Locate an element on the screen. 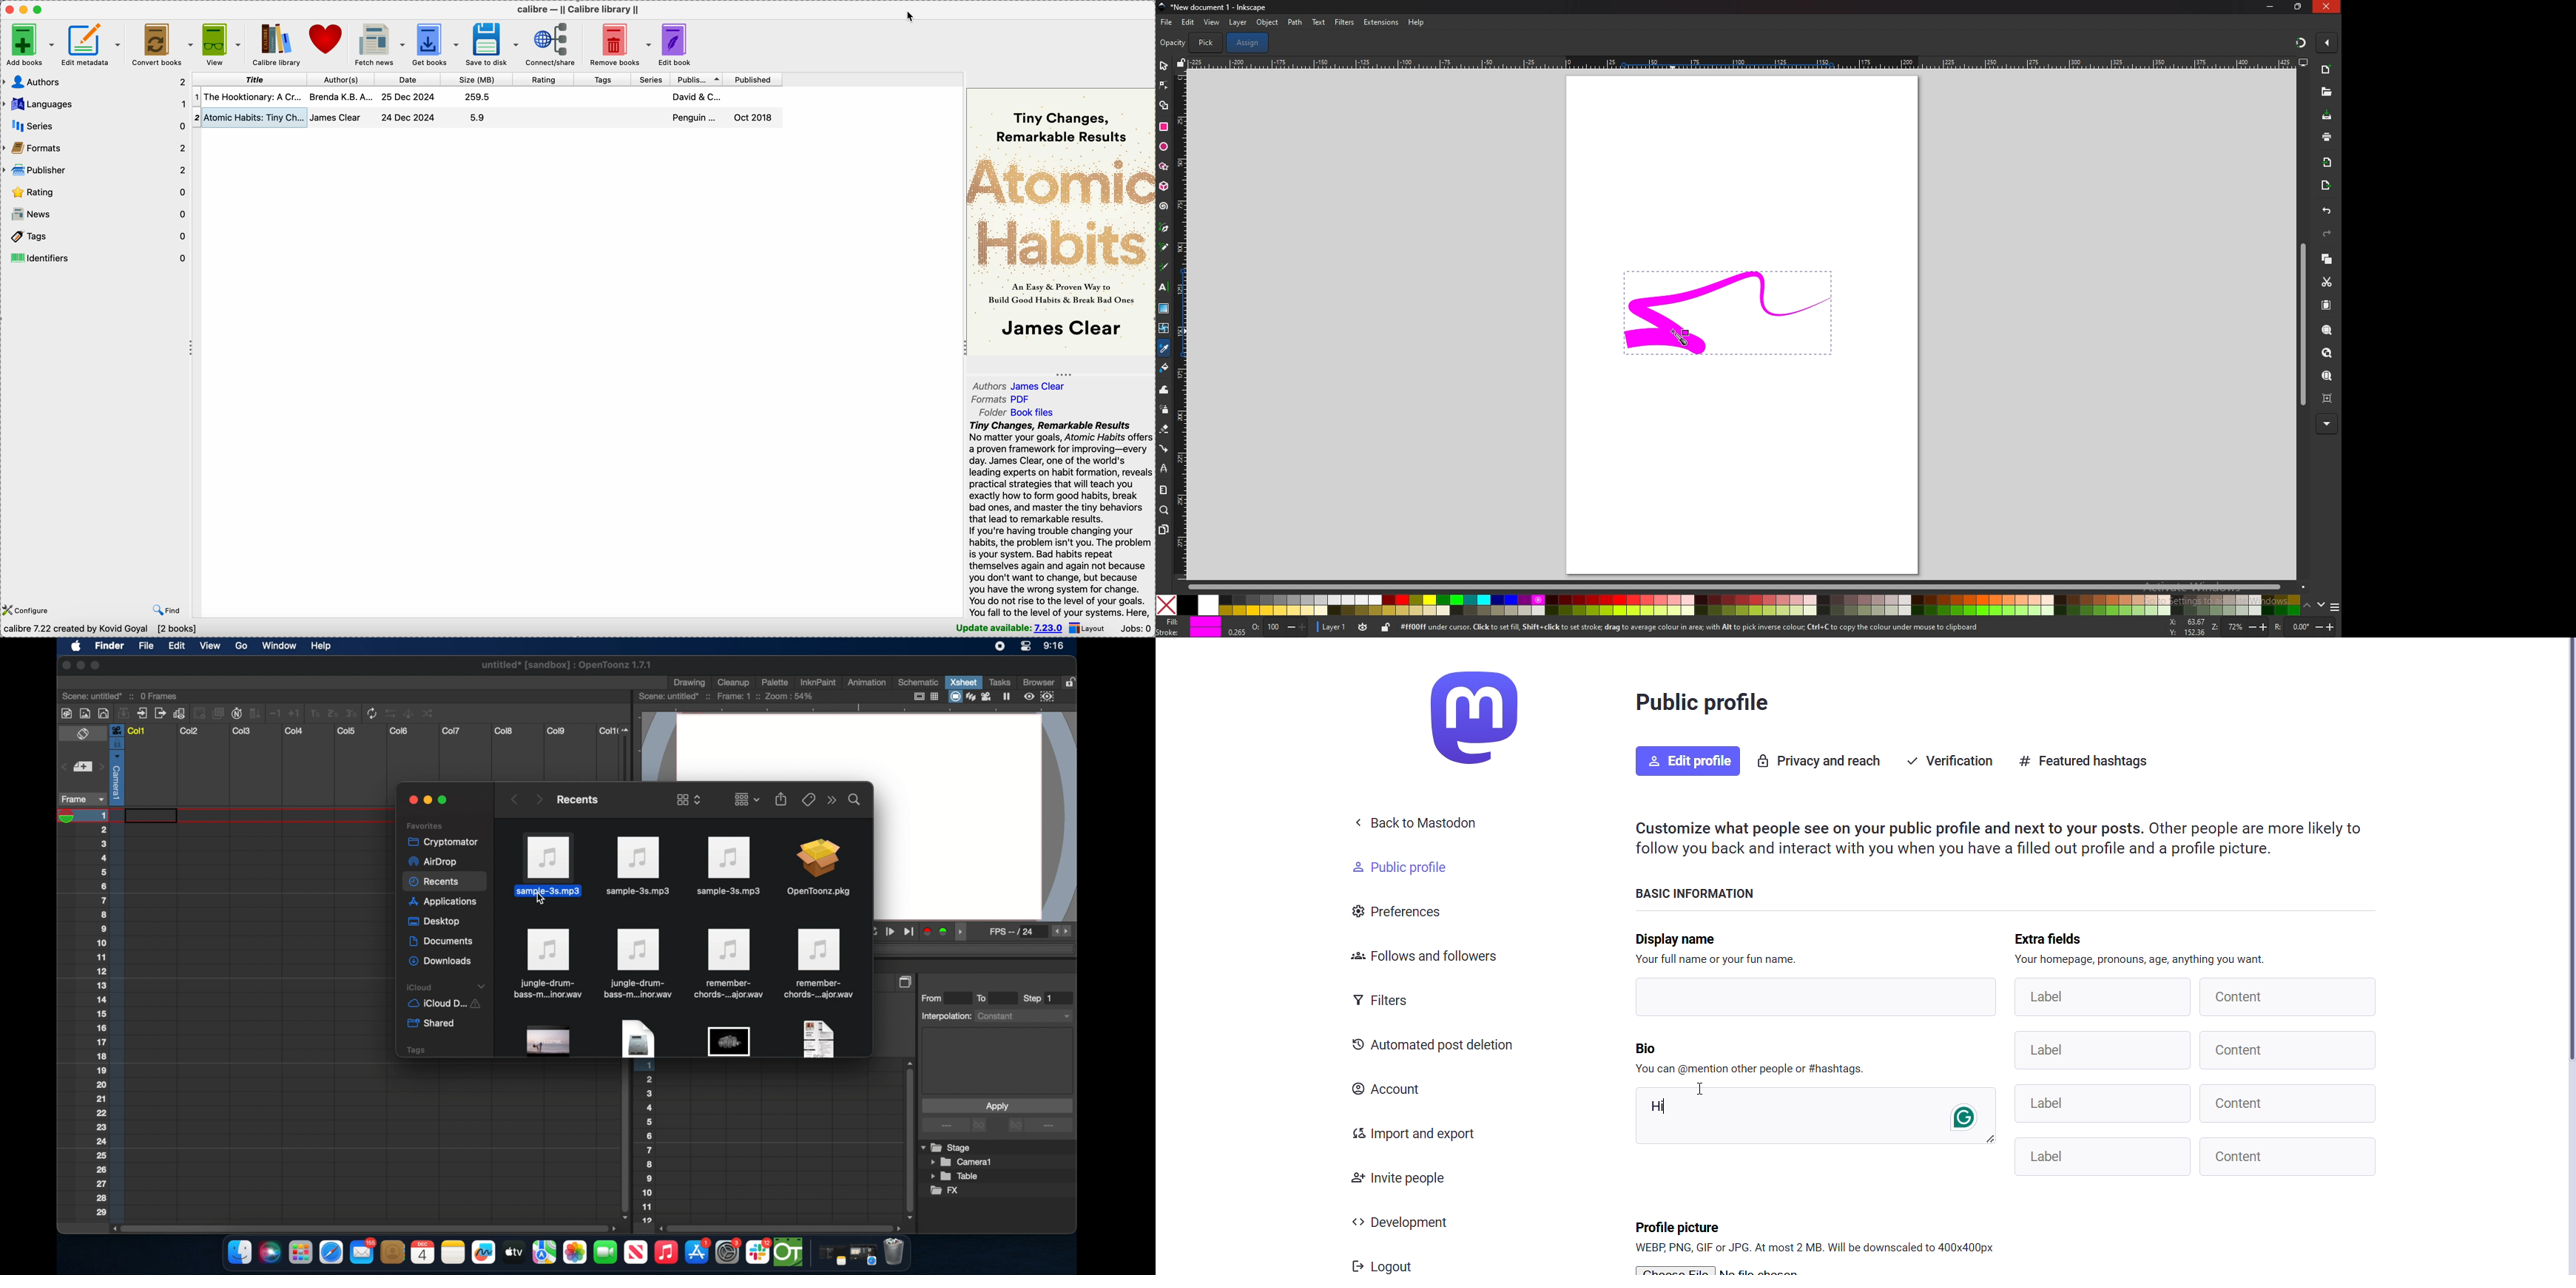  size is located at coordinates (478, 80).